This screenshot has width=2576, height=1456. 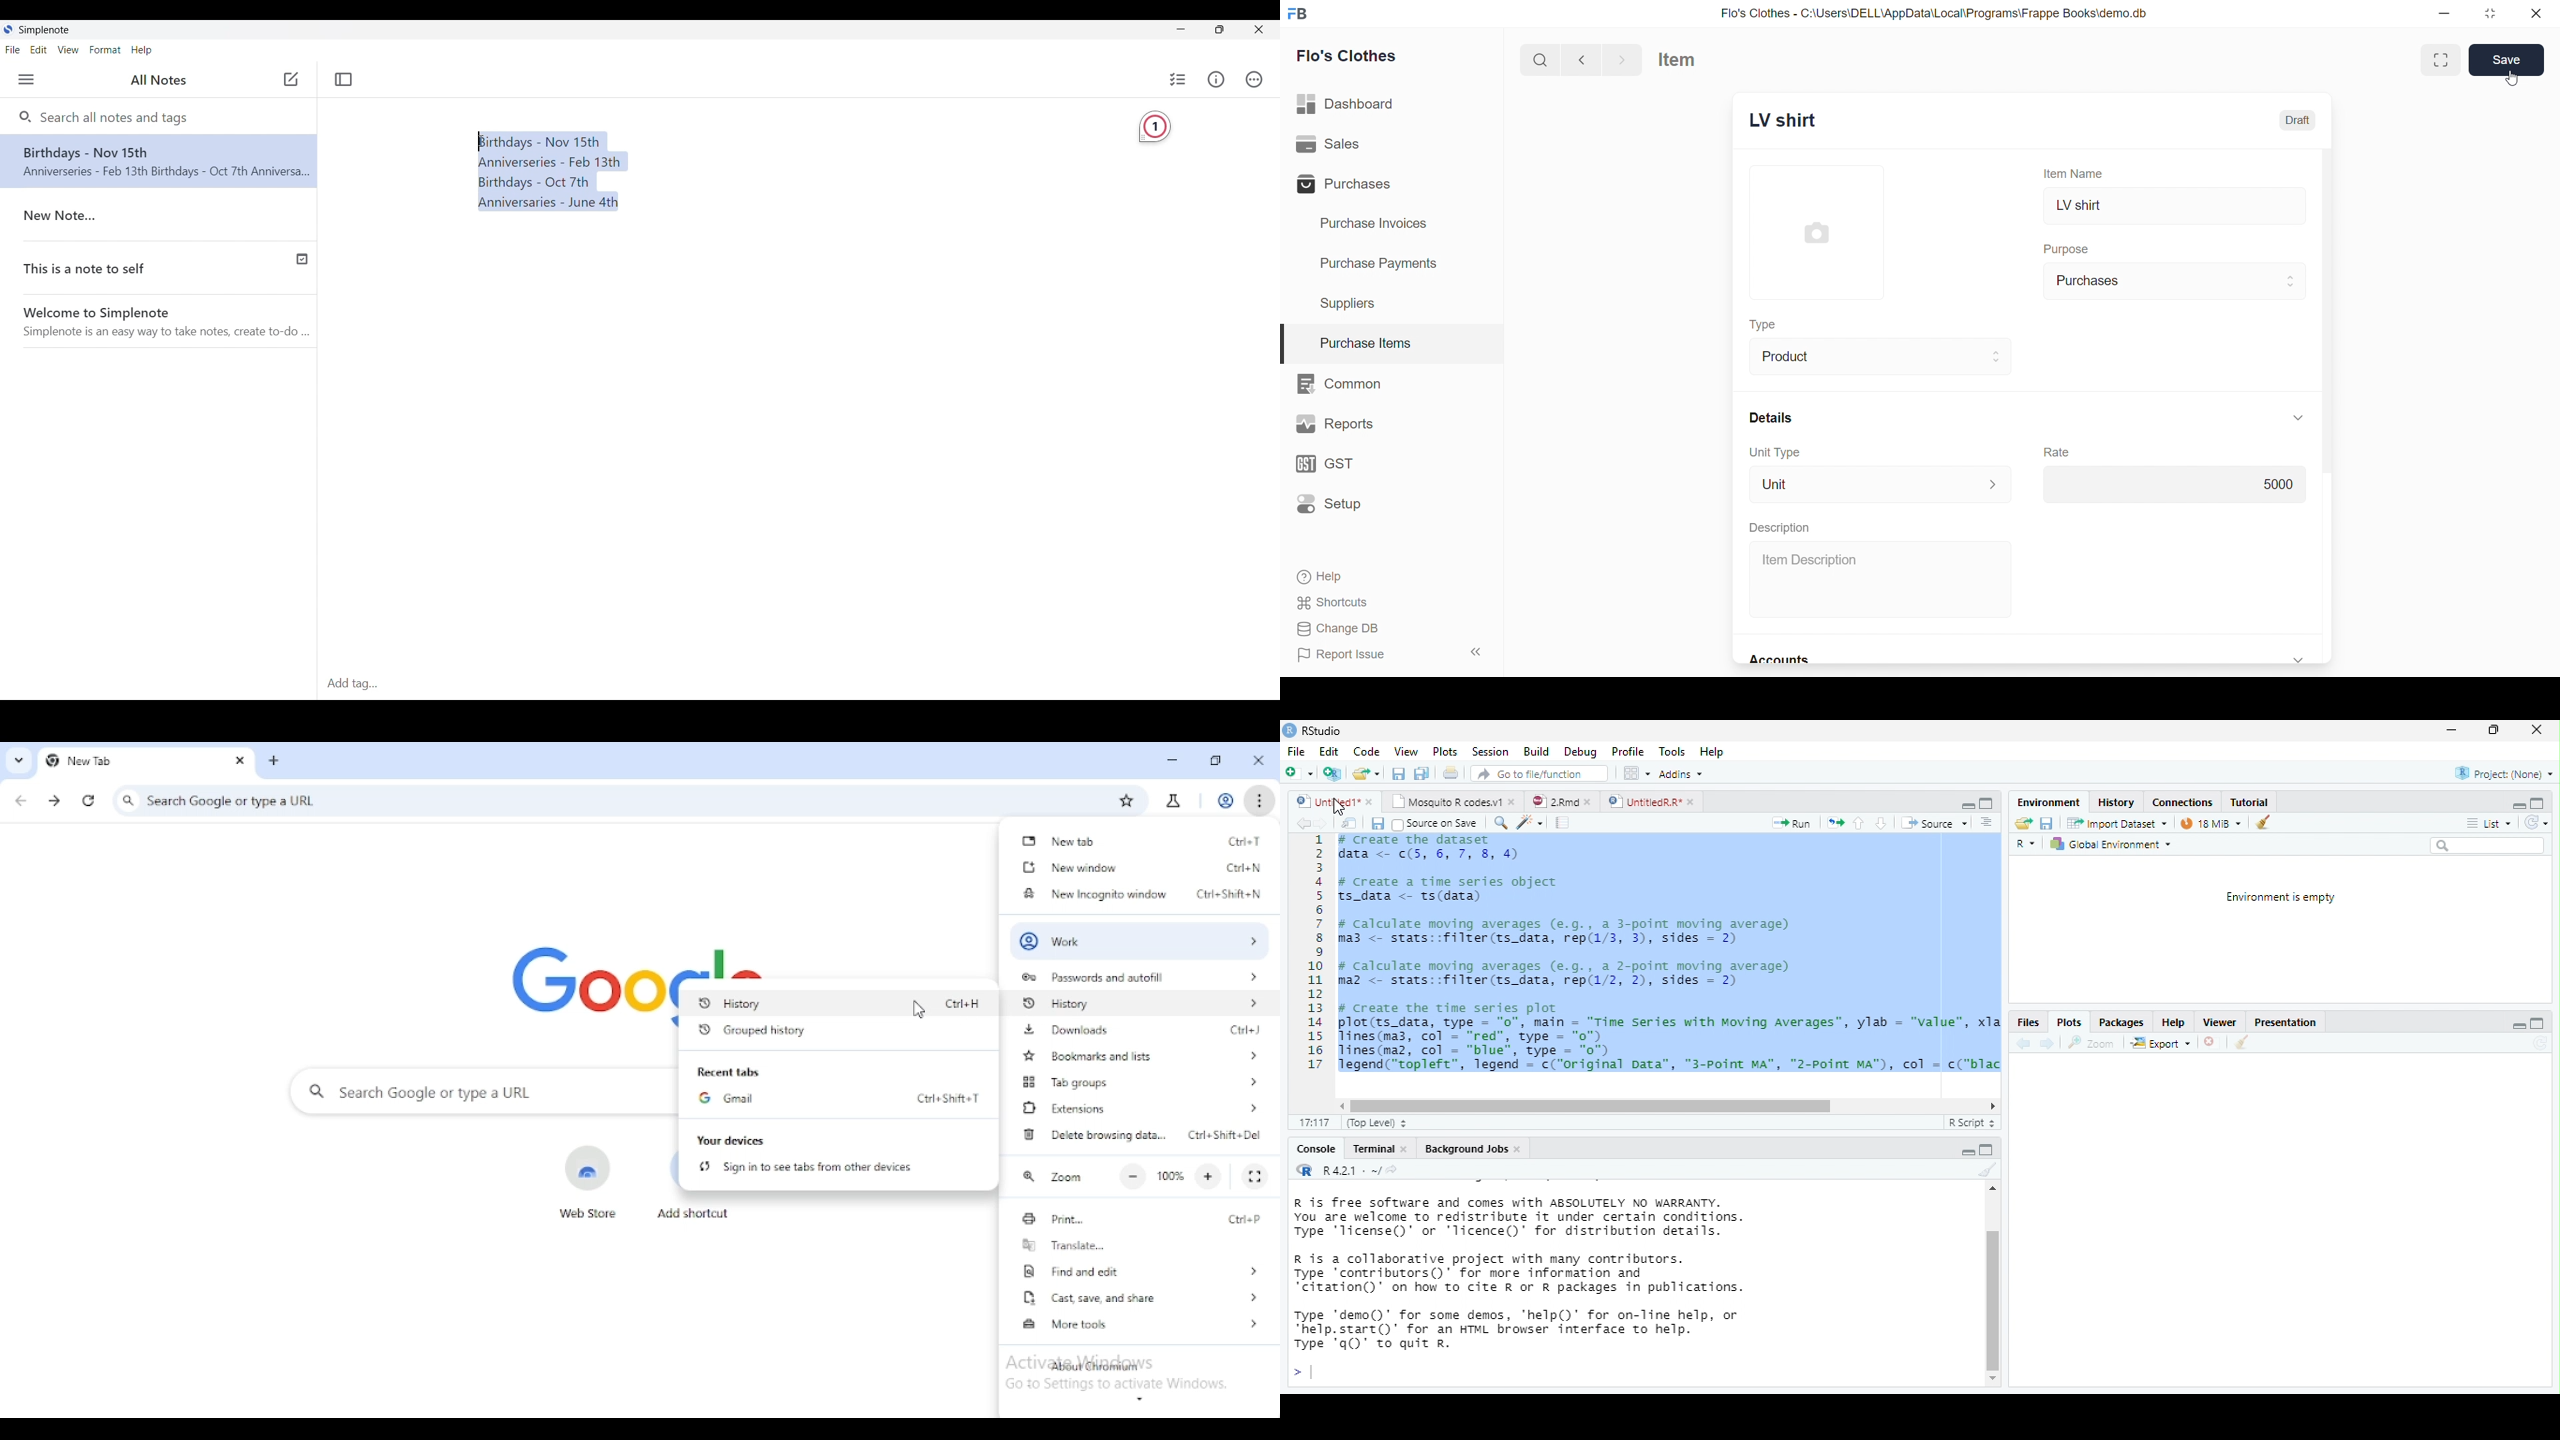 I want to click on search, so click(x=1539, y=59).